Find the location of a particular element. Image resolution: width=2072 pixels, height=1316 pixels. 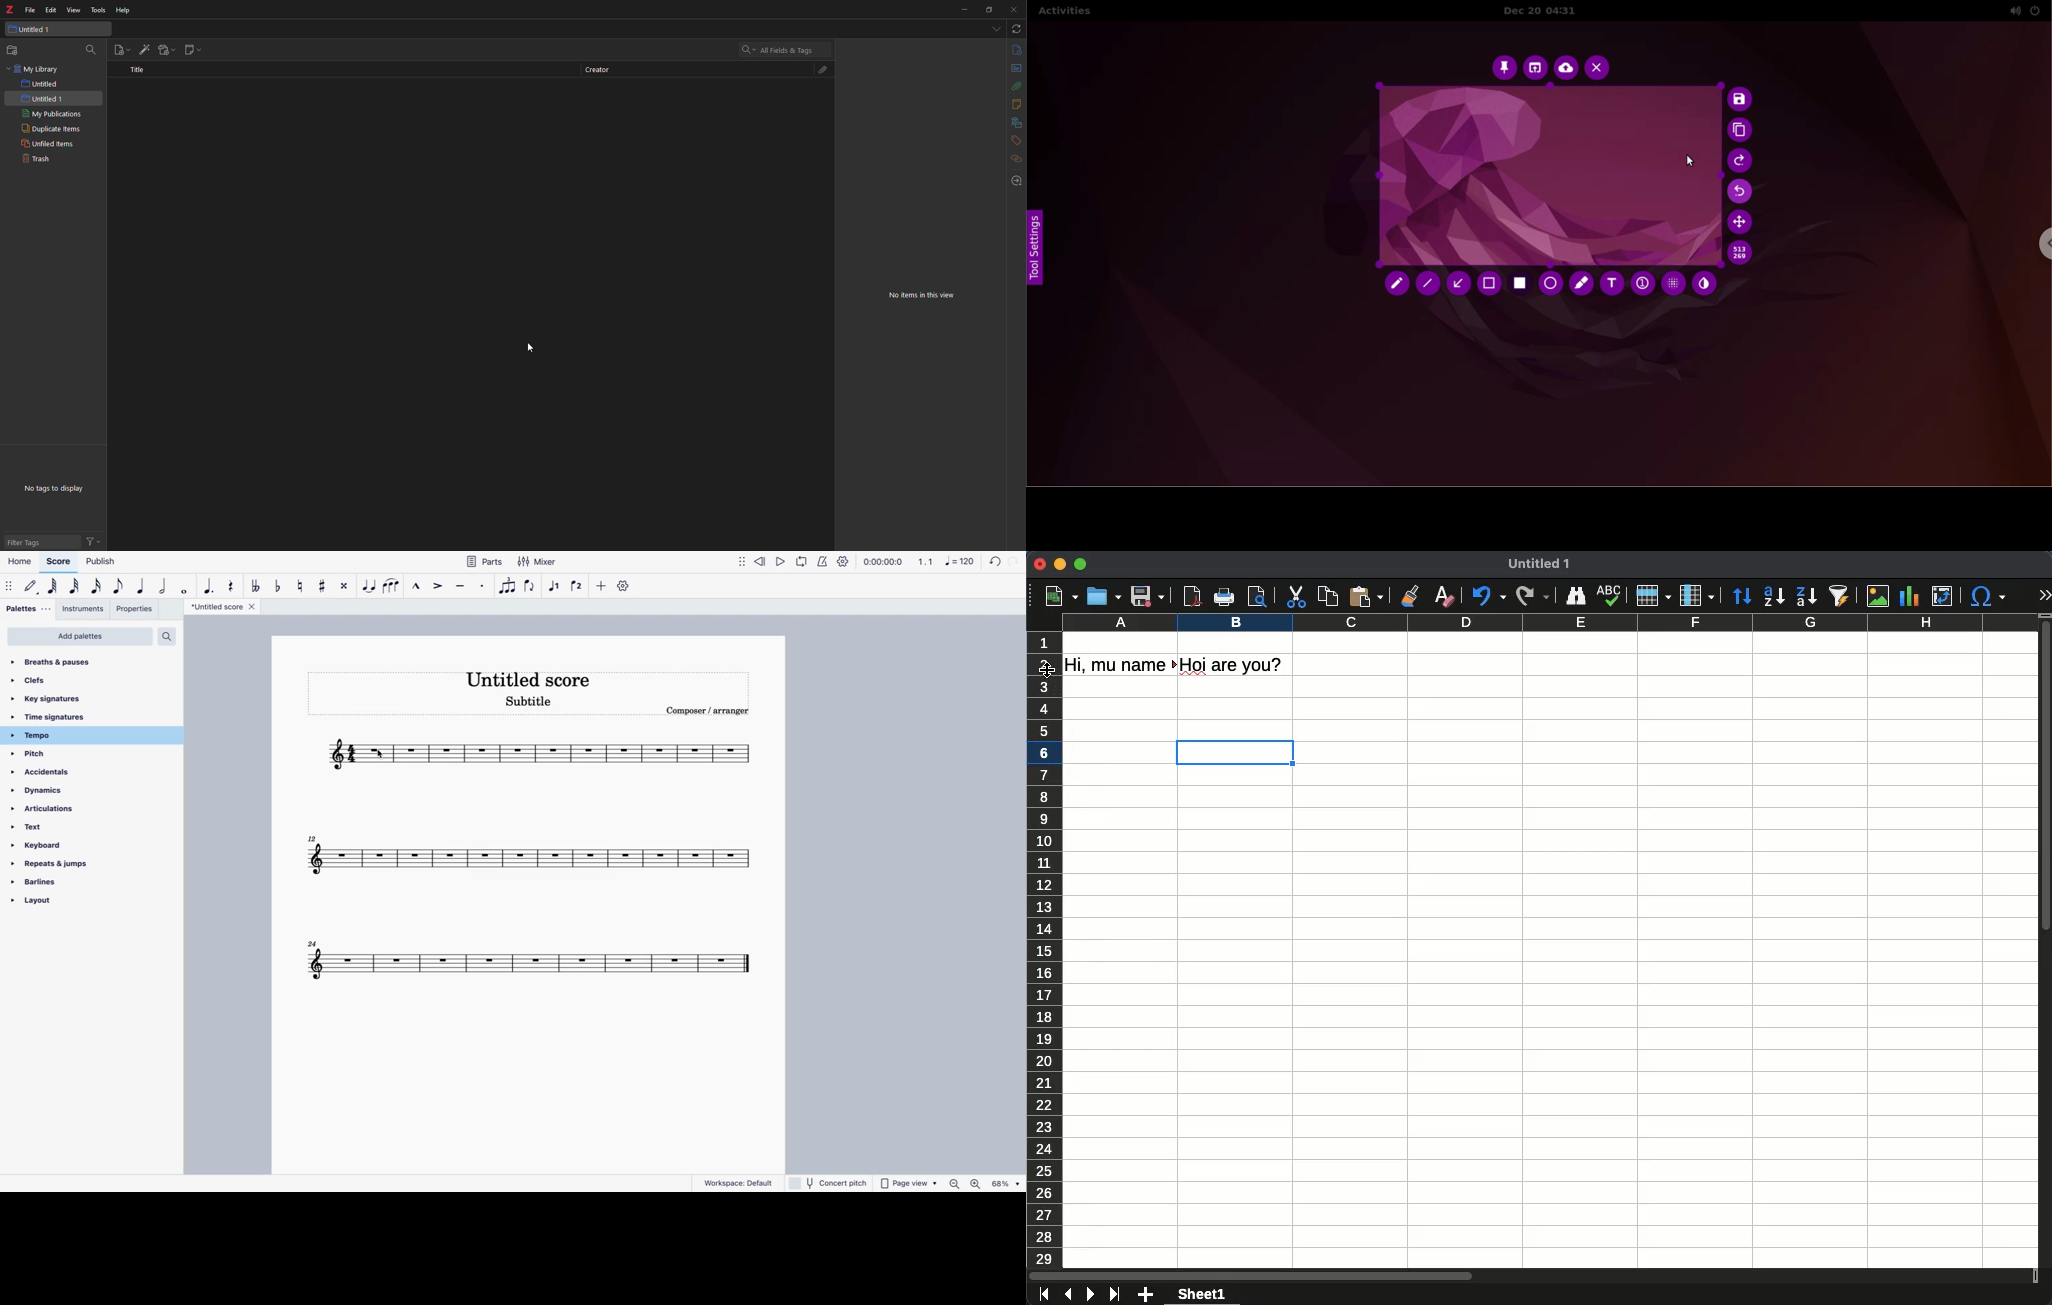

maximize is located at coordinates (989, 10).